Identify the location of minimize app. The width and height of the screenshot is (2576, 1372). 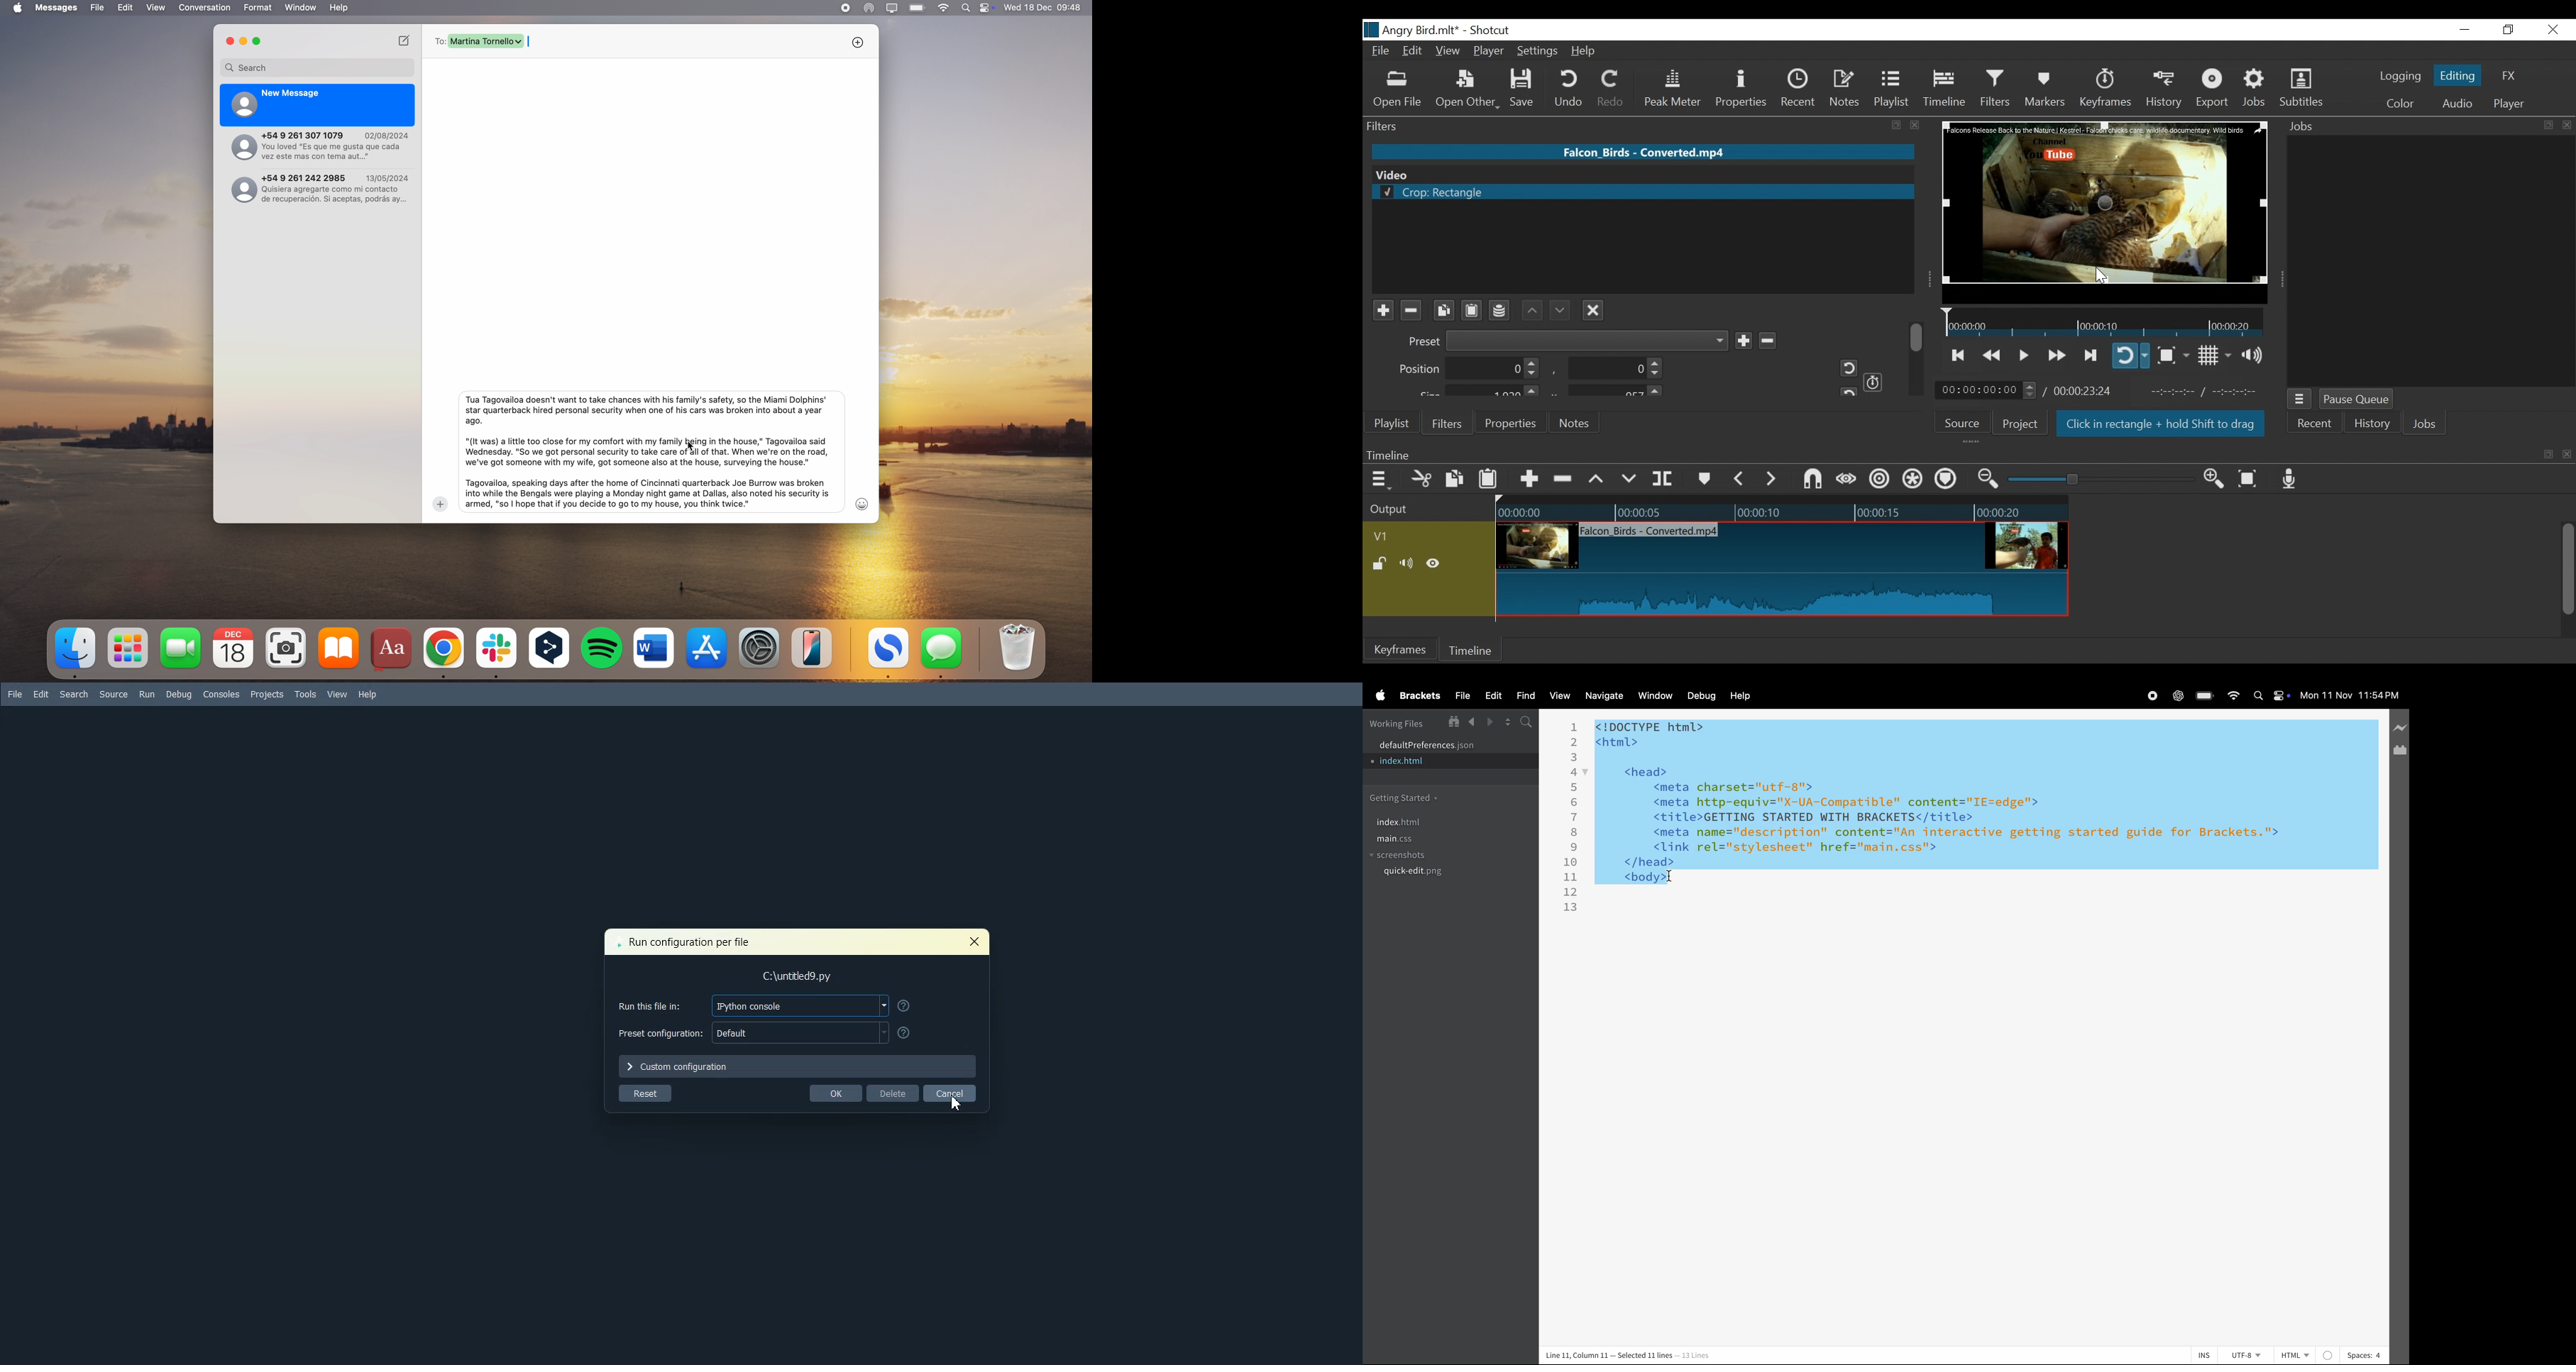
(243, 42).